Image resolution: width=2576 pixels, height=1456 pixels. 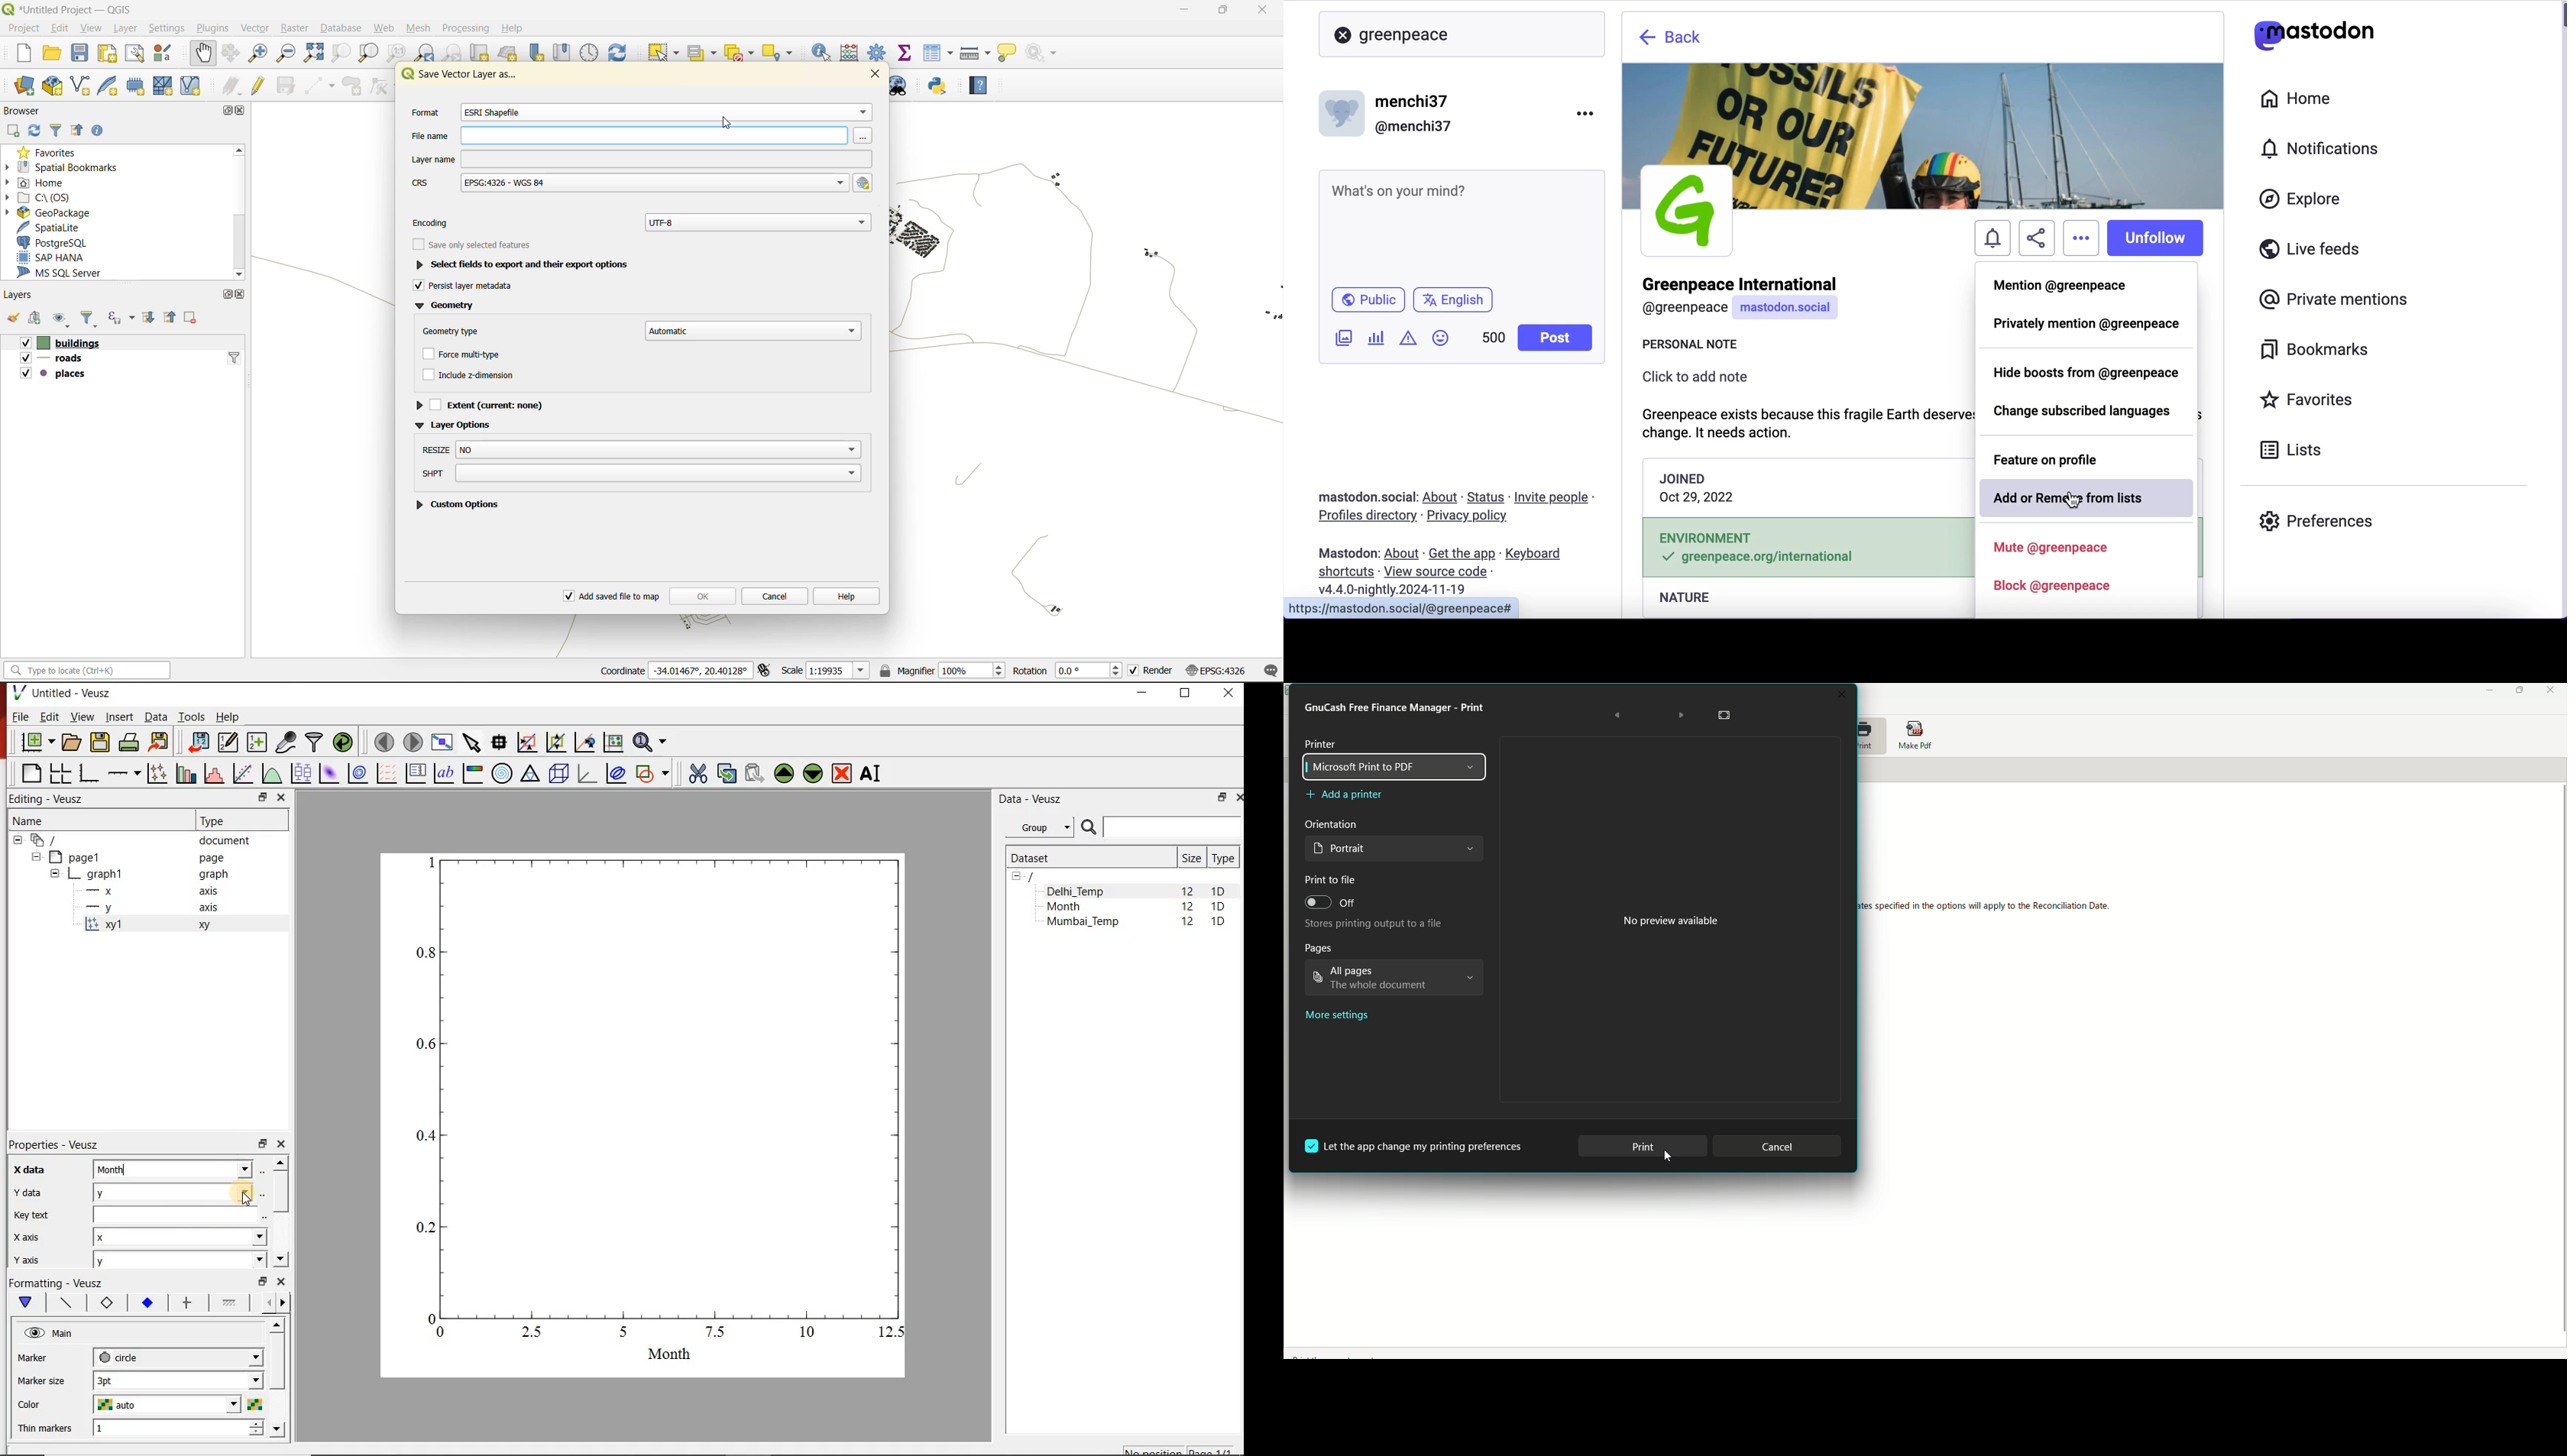 What do you see at coordinates (1710, 347) in the screenshot?
I see `personal note` at bounding box center [1710, 347].